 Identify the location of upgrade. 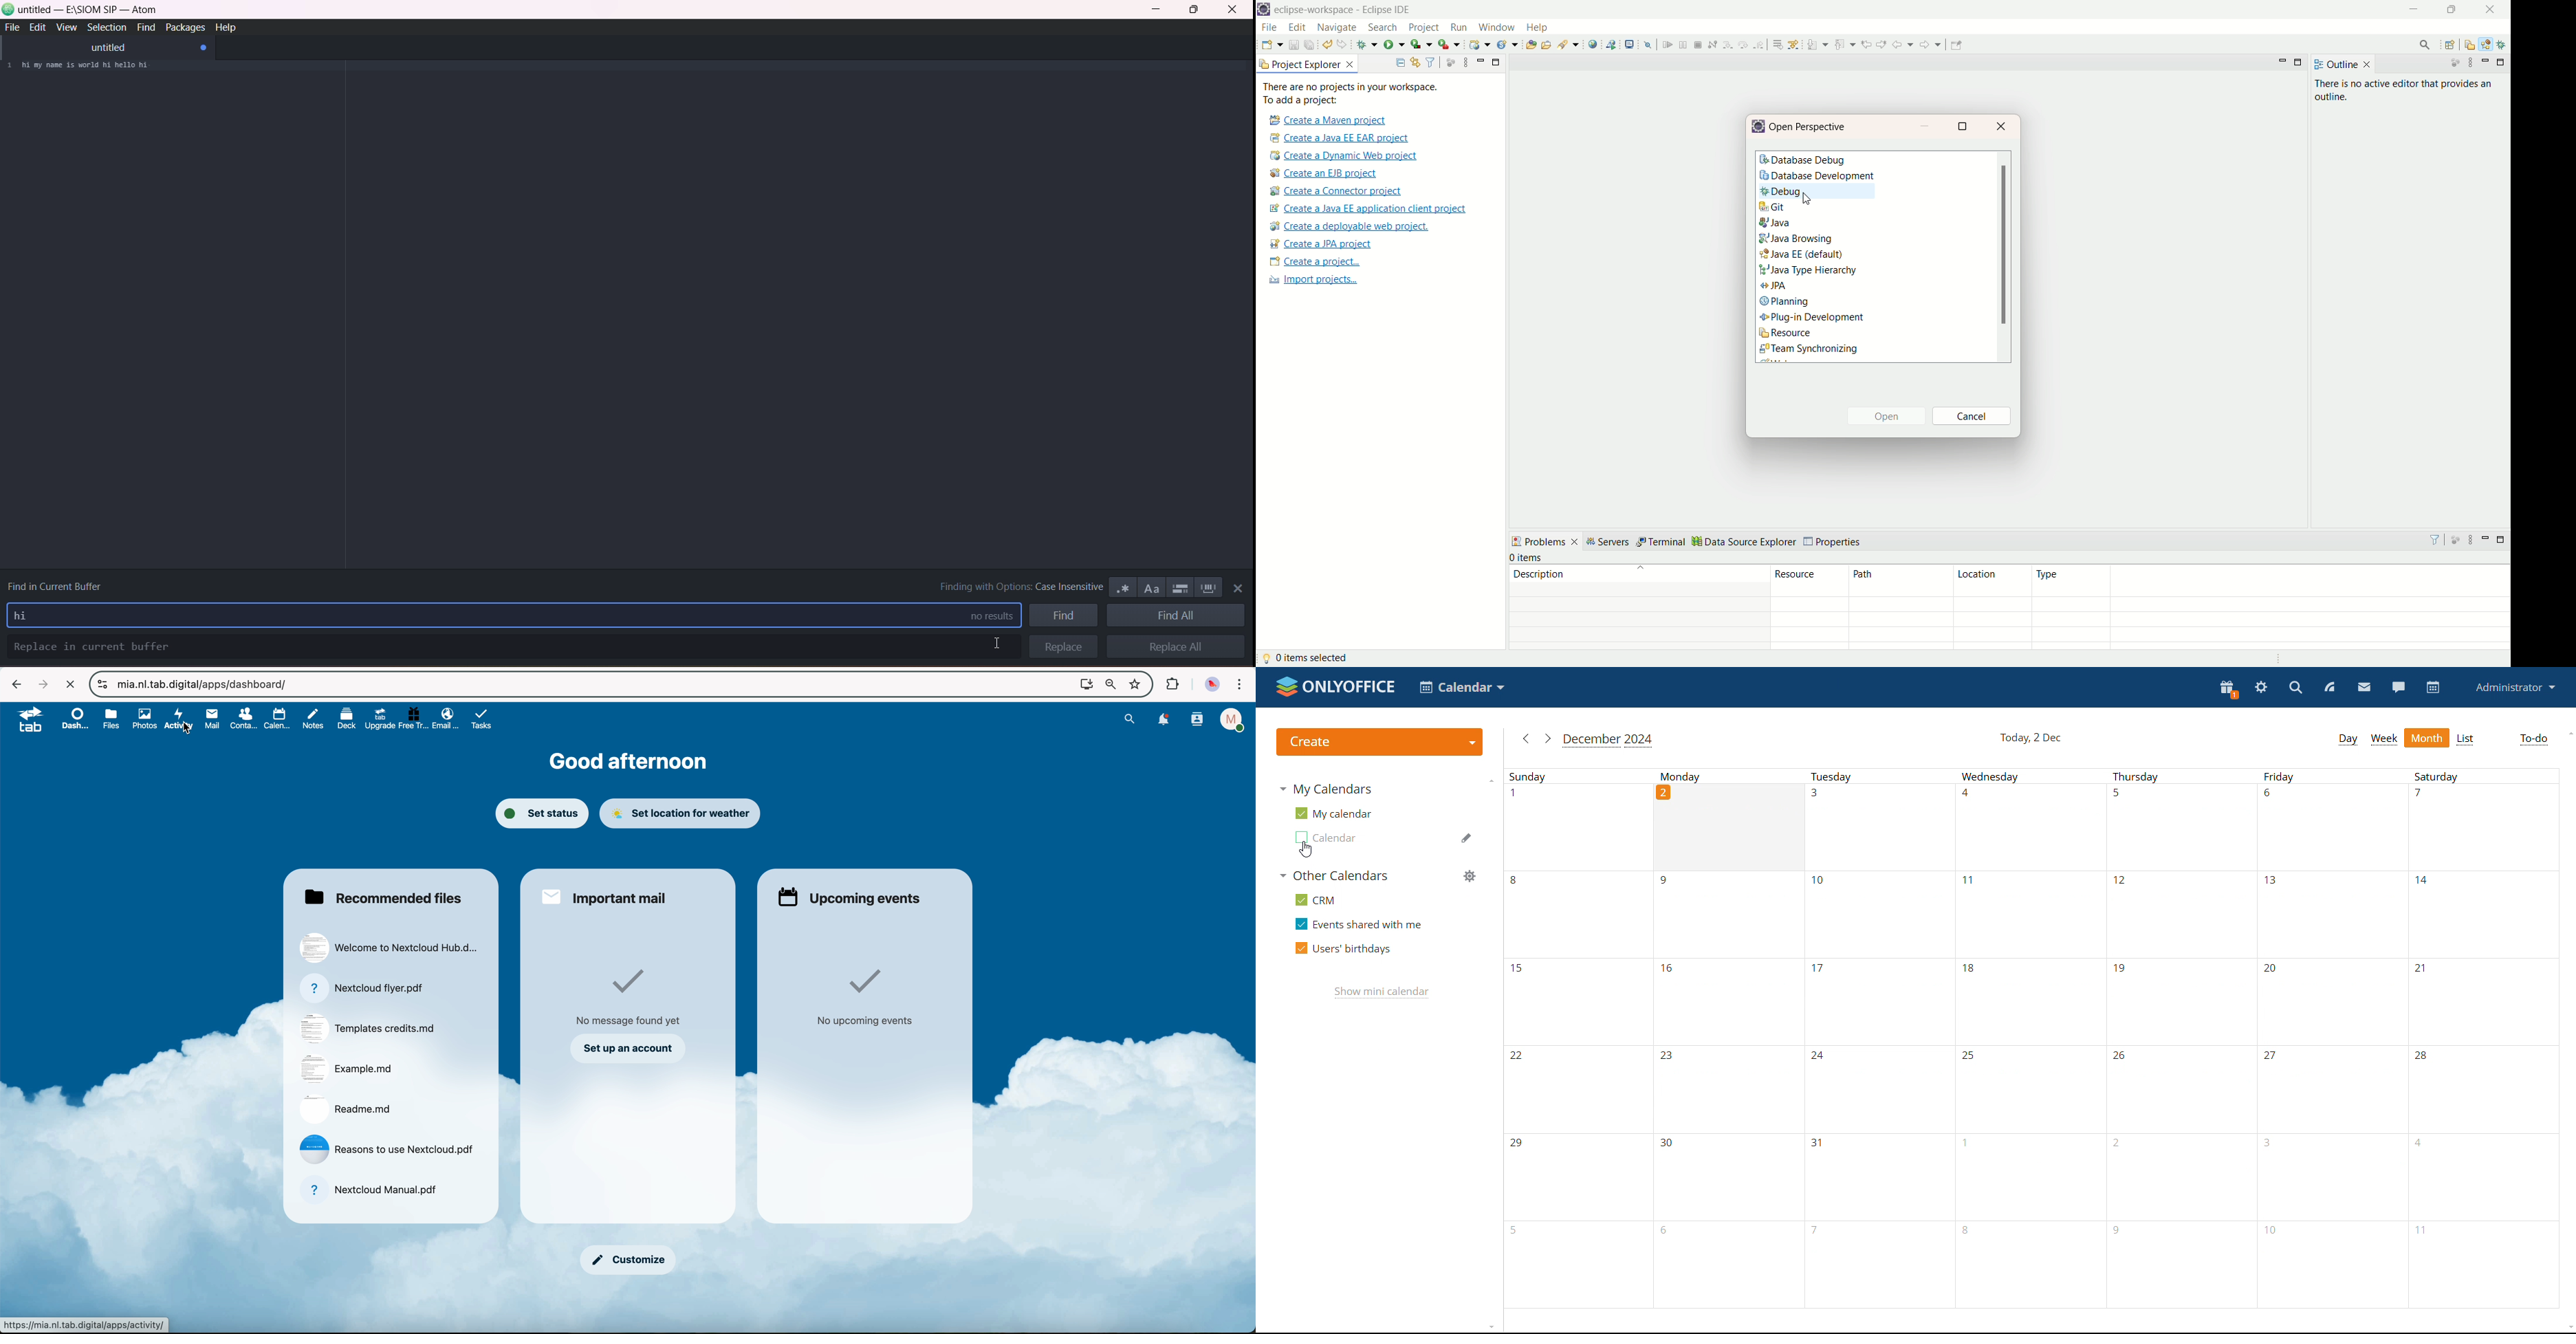
(378, 718).